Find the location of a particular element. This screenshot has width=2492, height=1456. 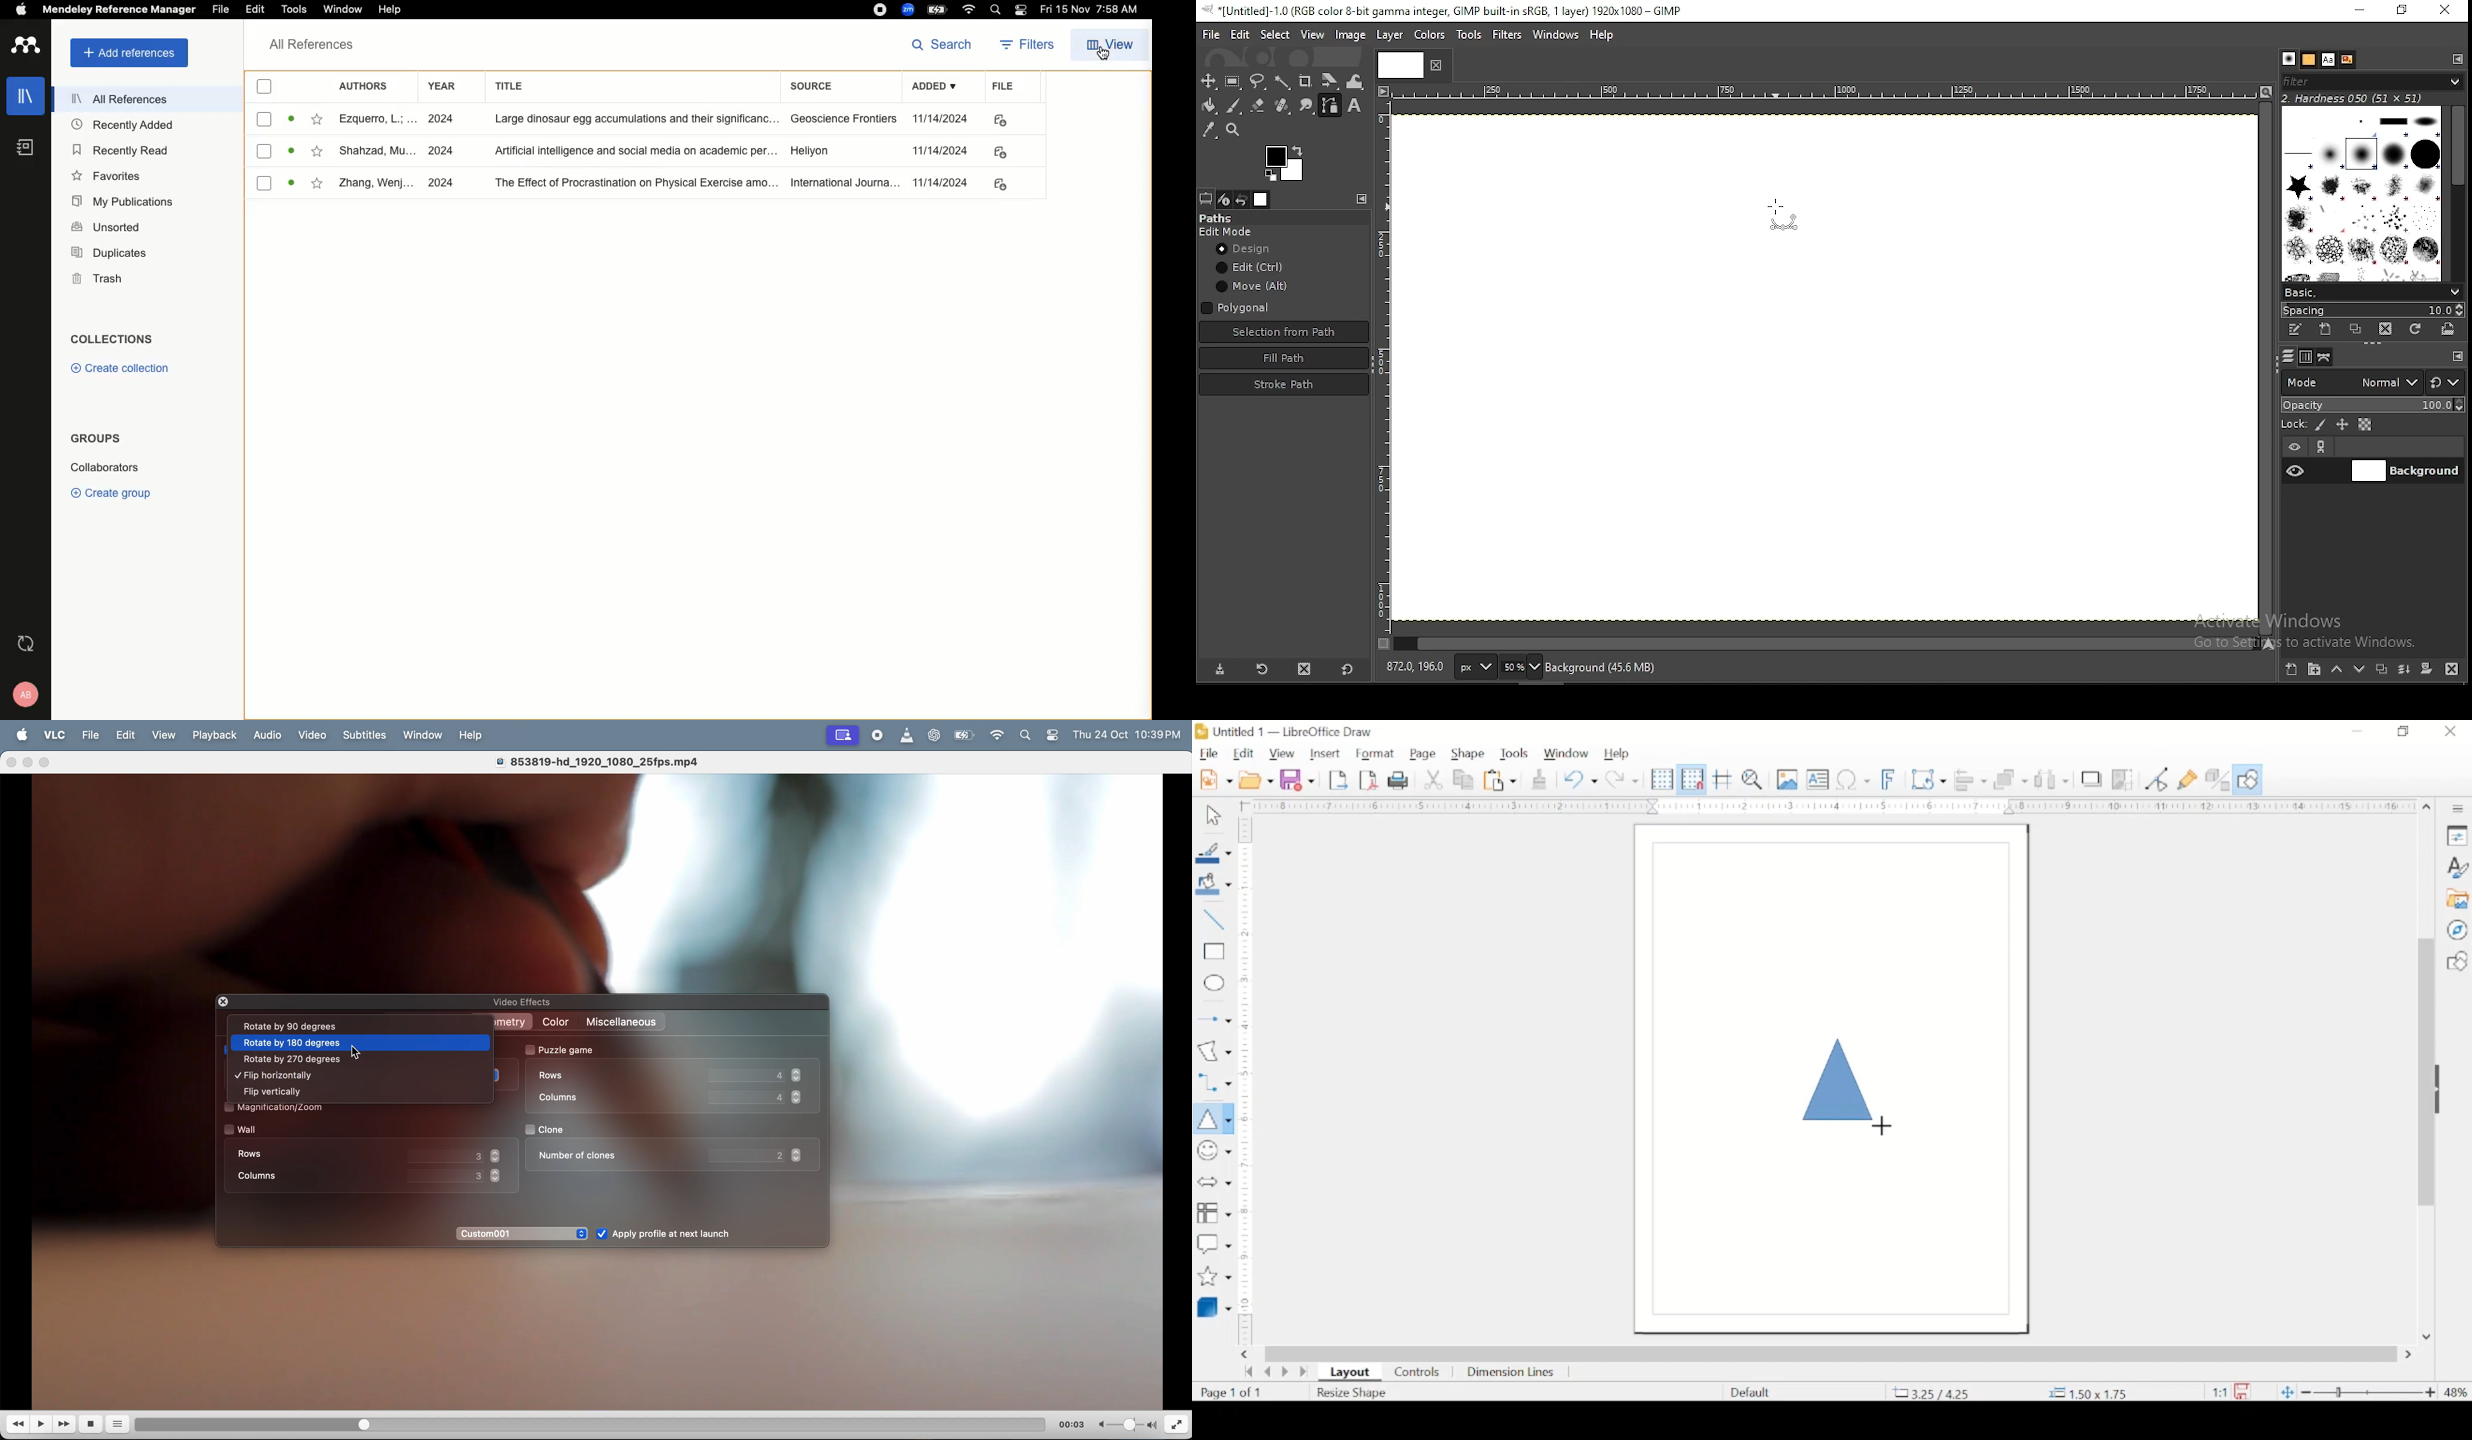

view is located at coordinates (169, 735).